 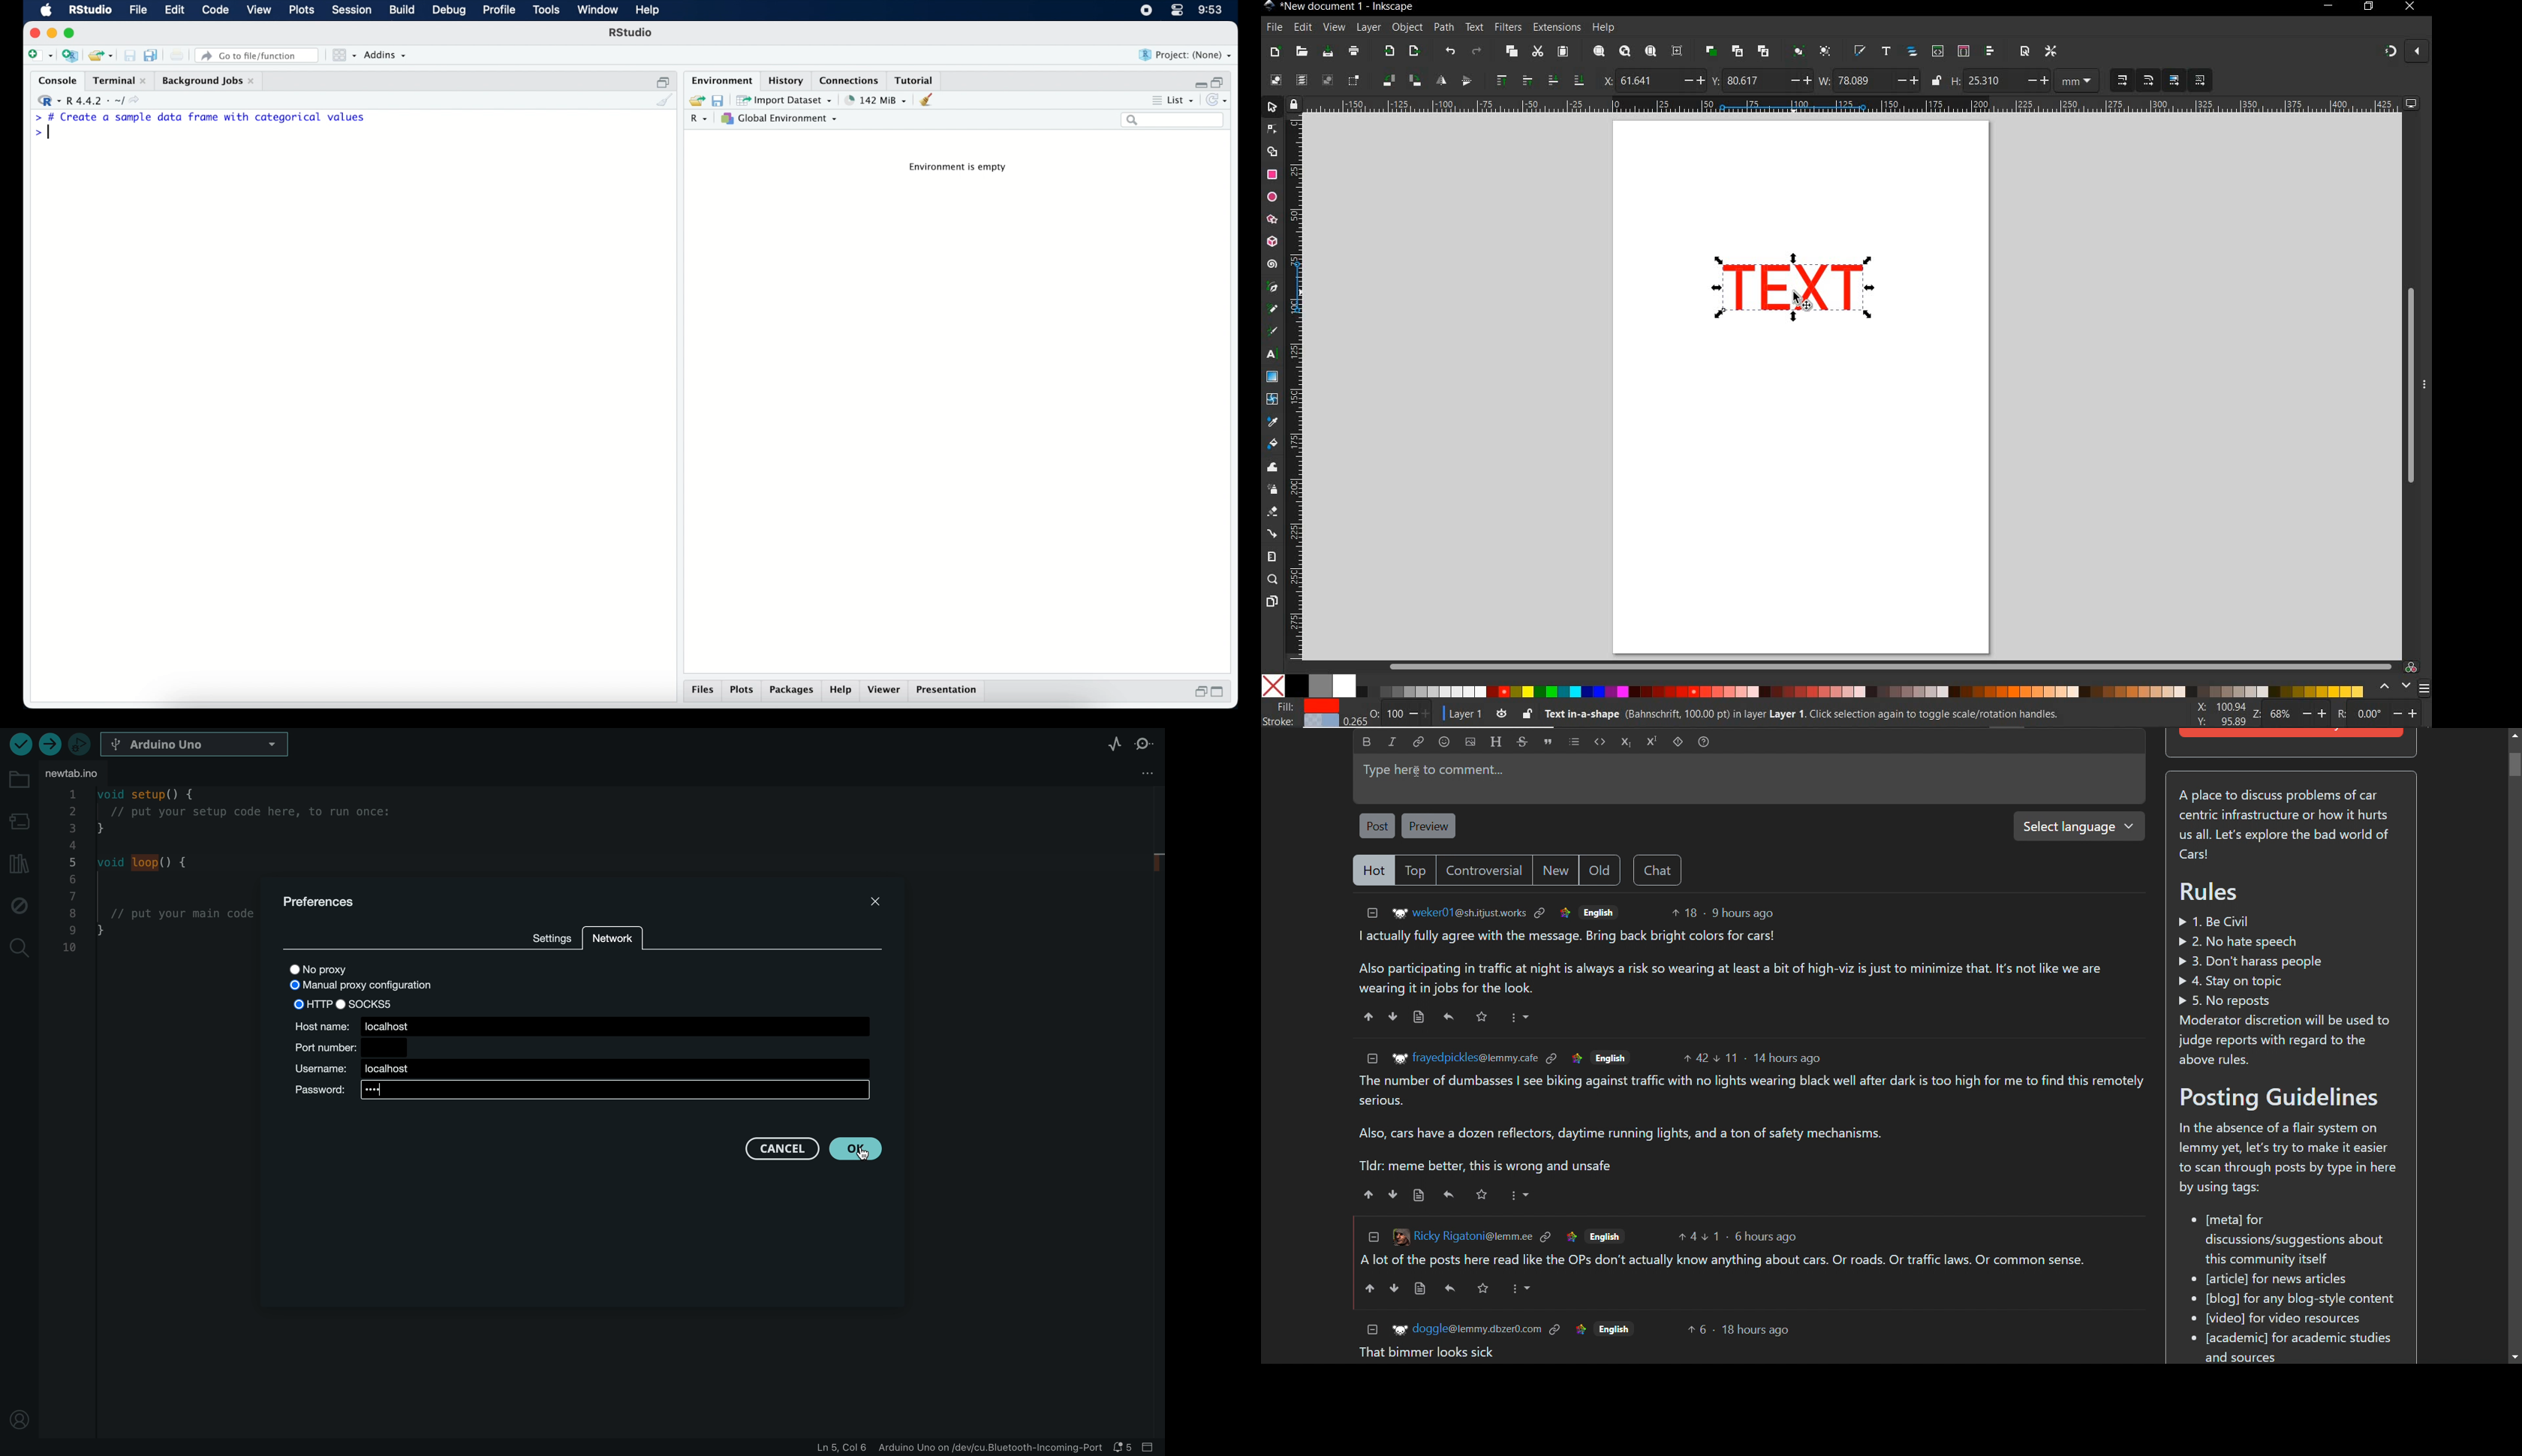 I want to click on save, so click(x=717, y=100).